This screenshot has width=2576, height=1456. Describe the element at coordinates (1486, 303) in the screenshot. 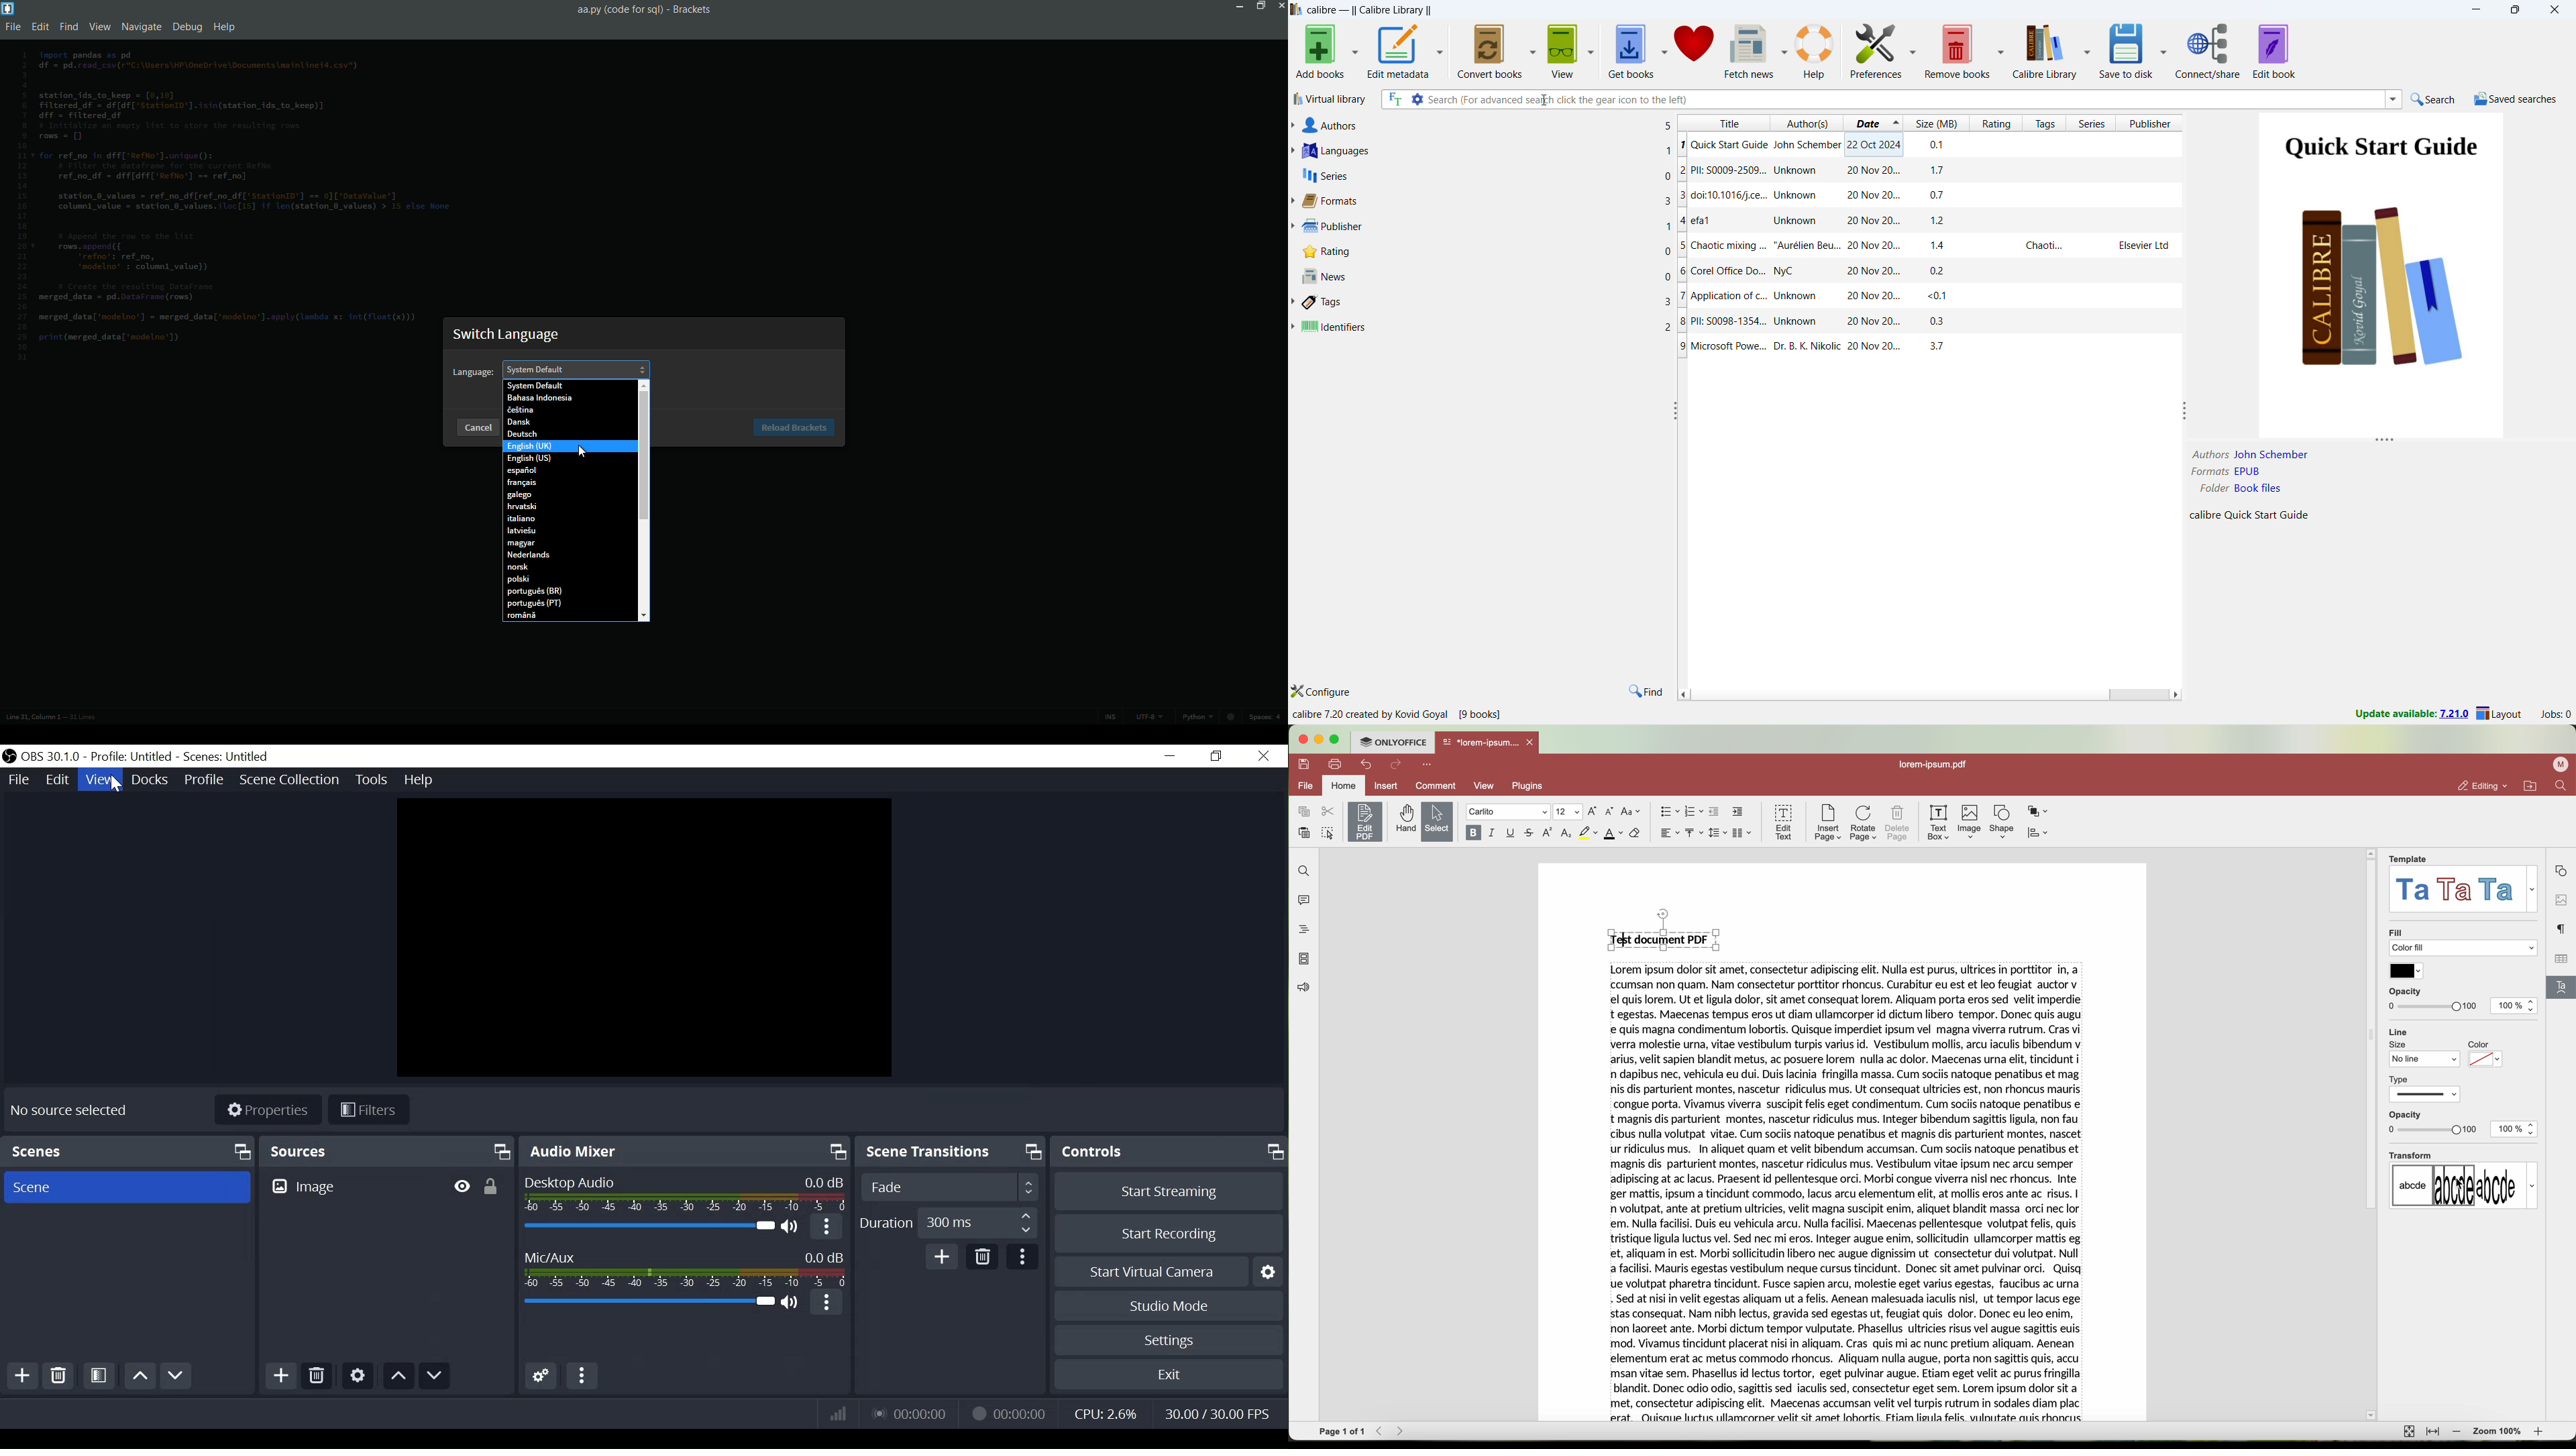

I see `tags` at that location.